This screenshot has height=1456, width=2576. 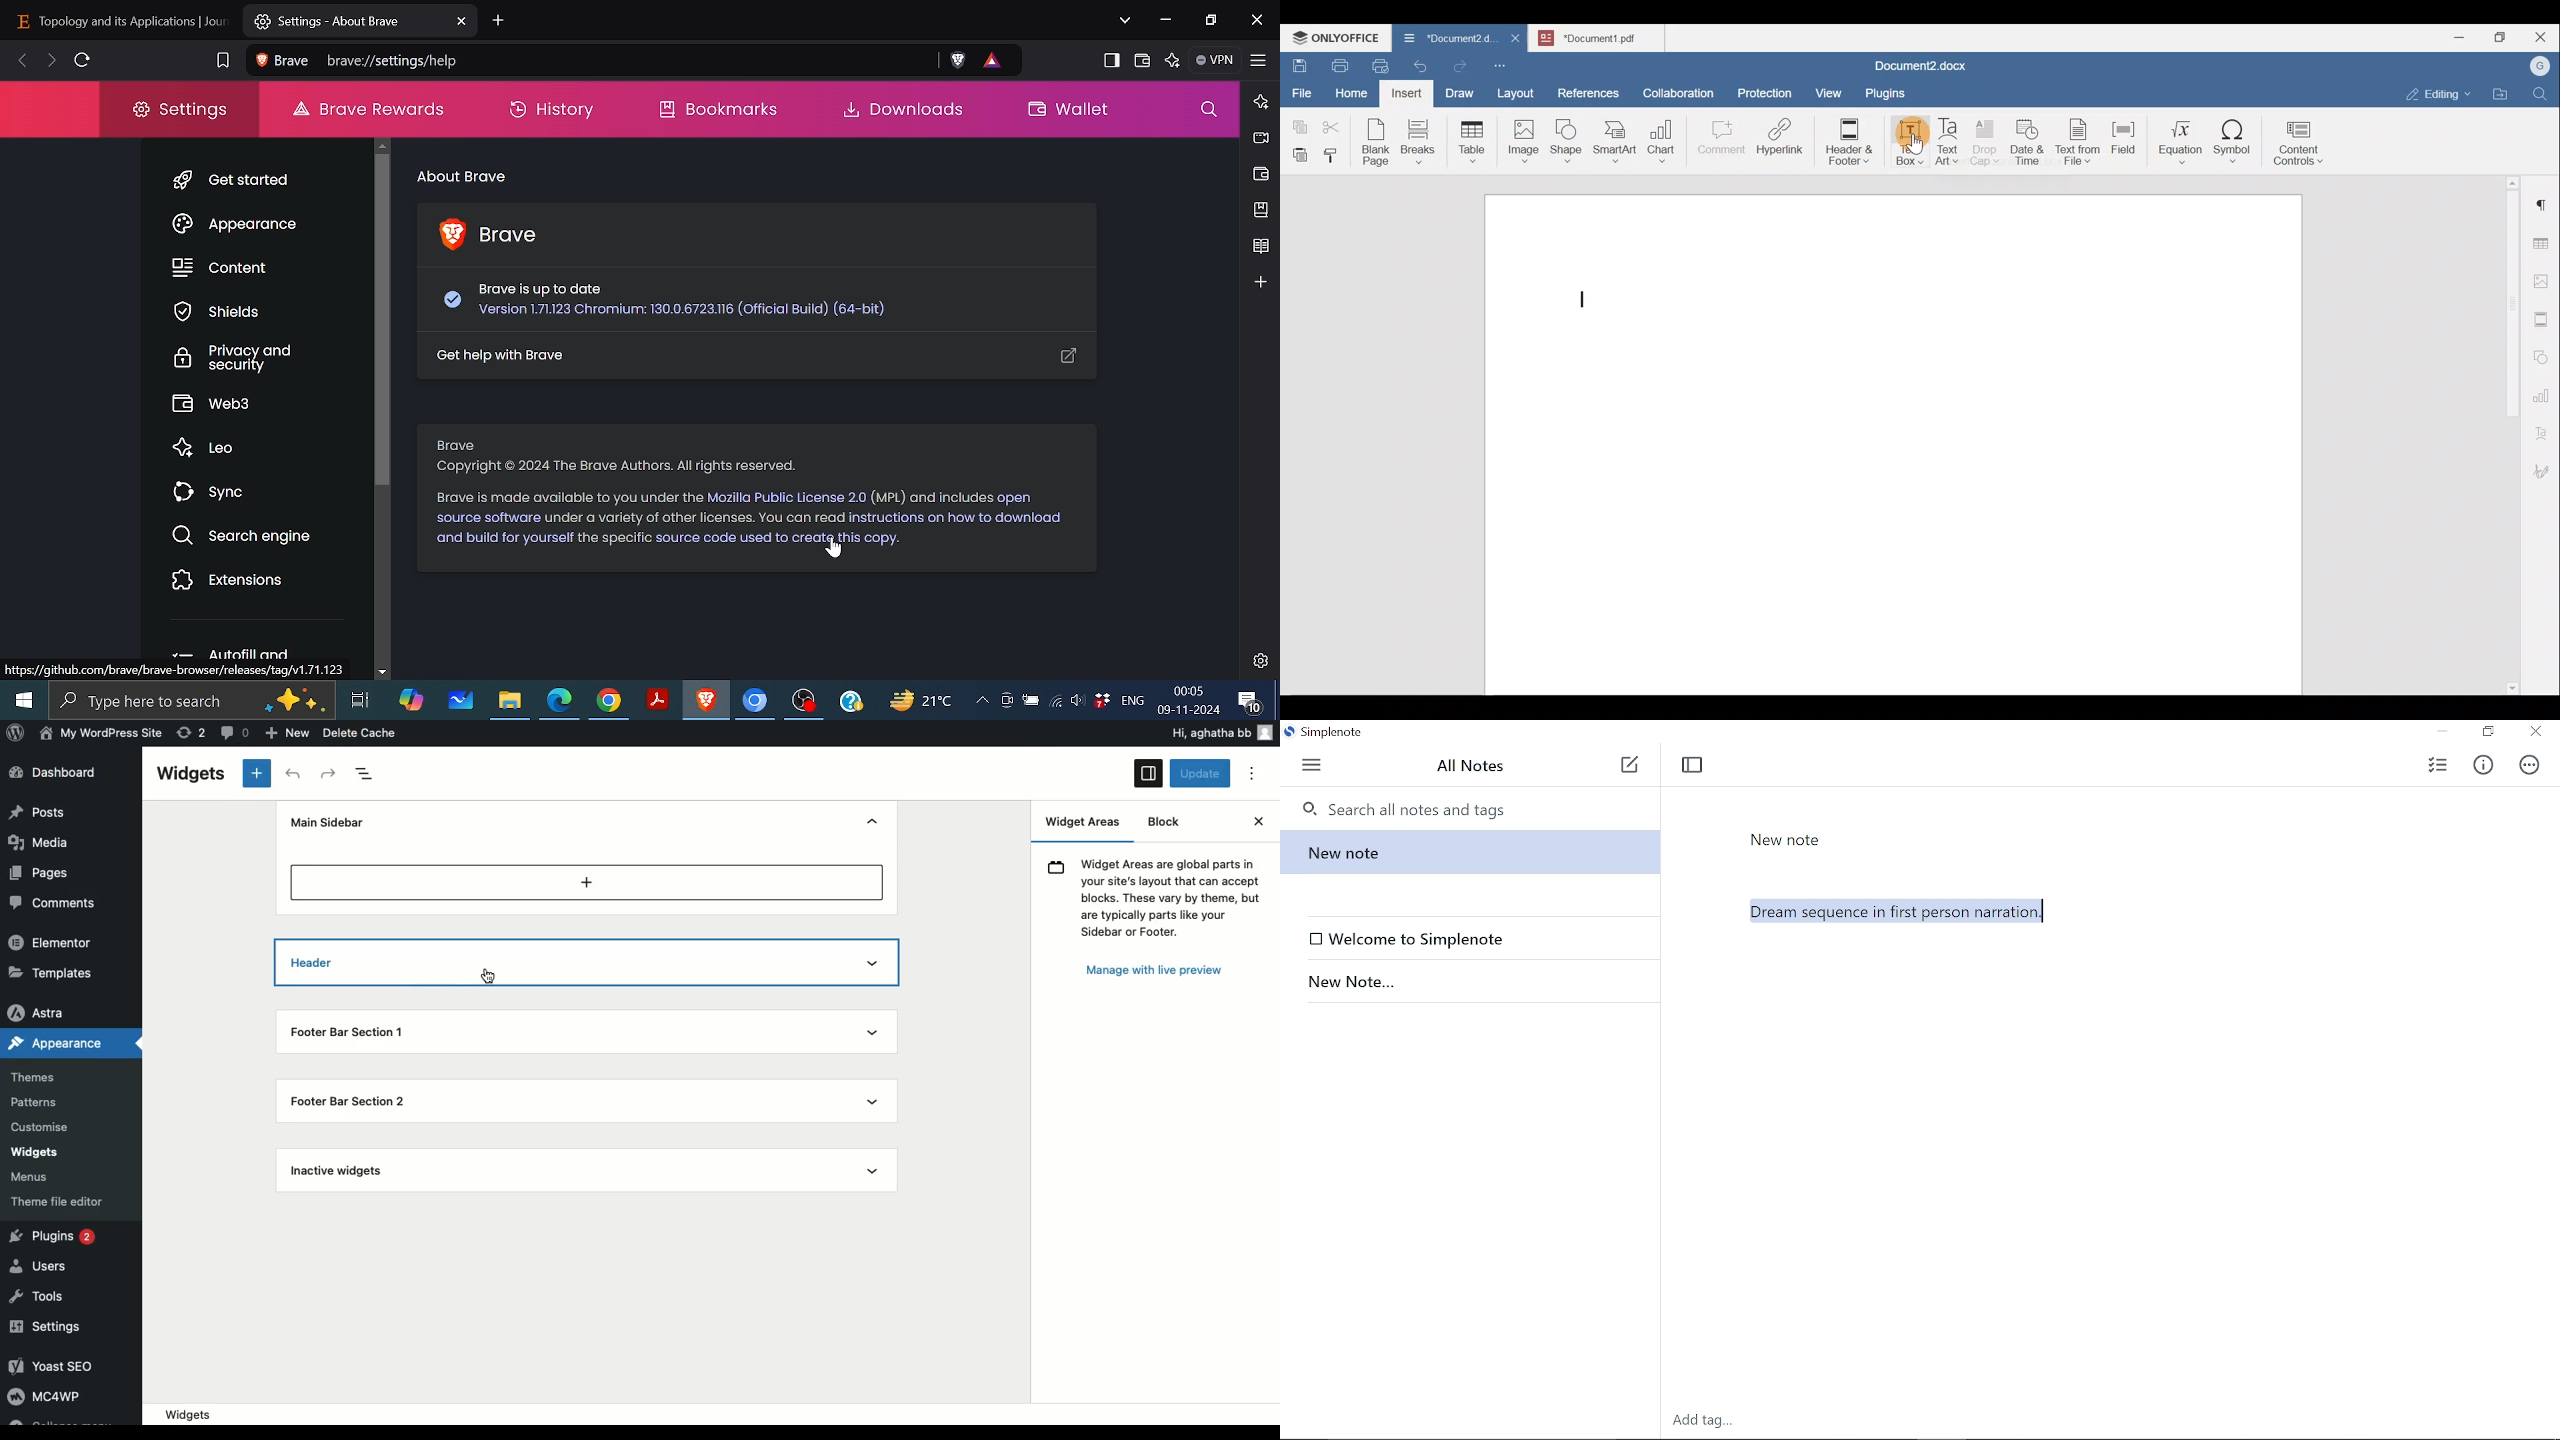 What do you see at coordinates (366, 774) in the screenshot?
I see `Document overview` at bounding box center [366, 774].